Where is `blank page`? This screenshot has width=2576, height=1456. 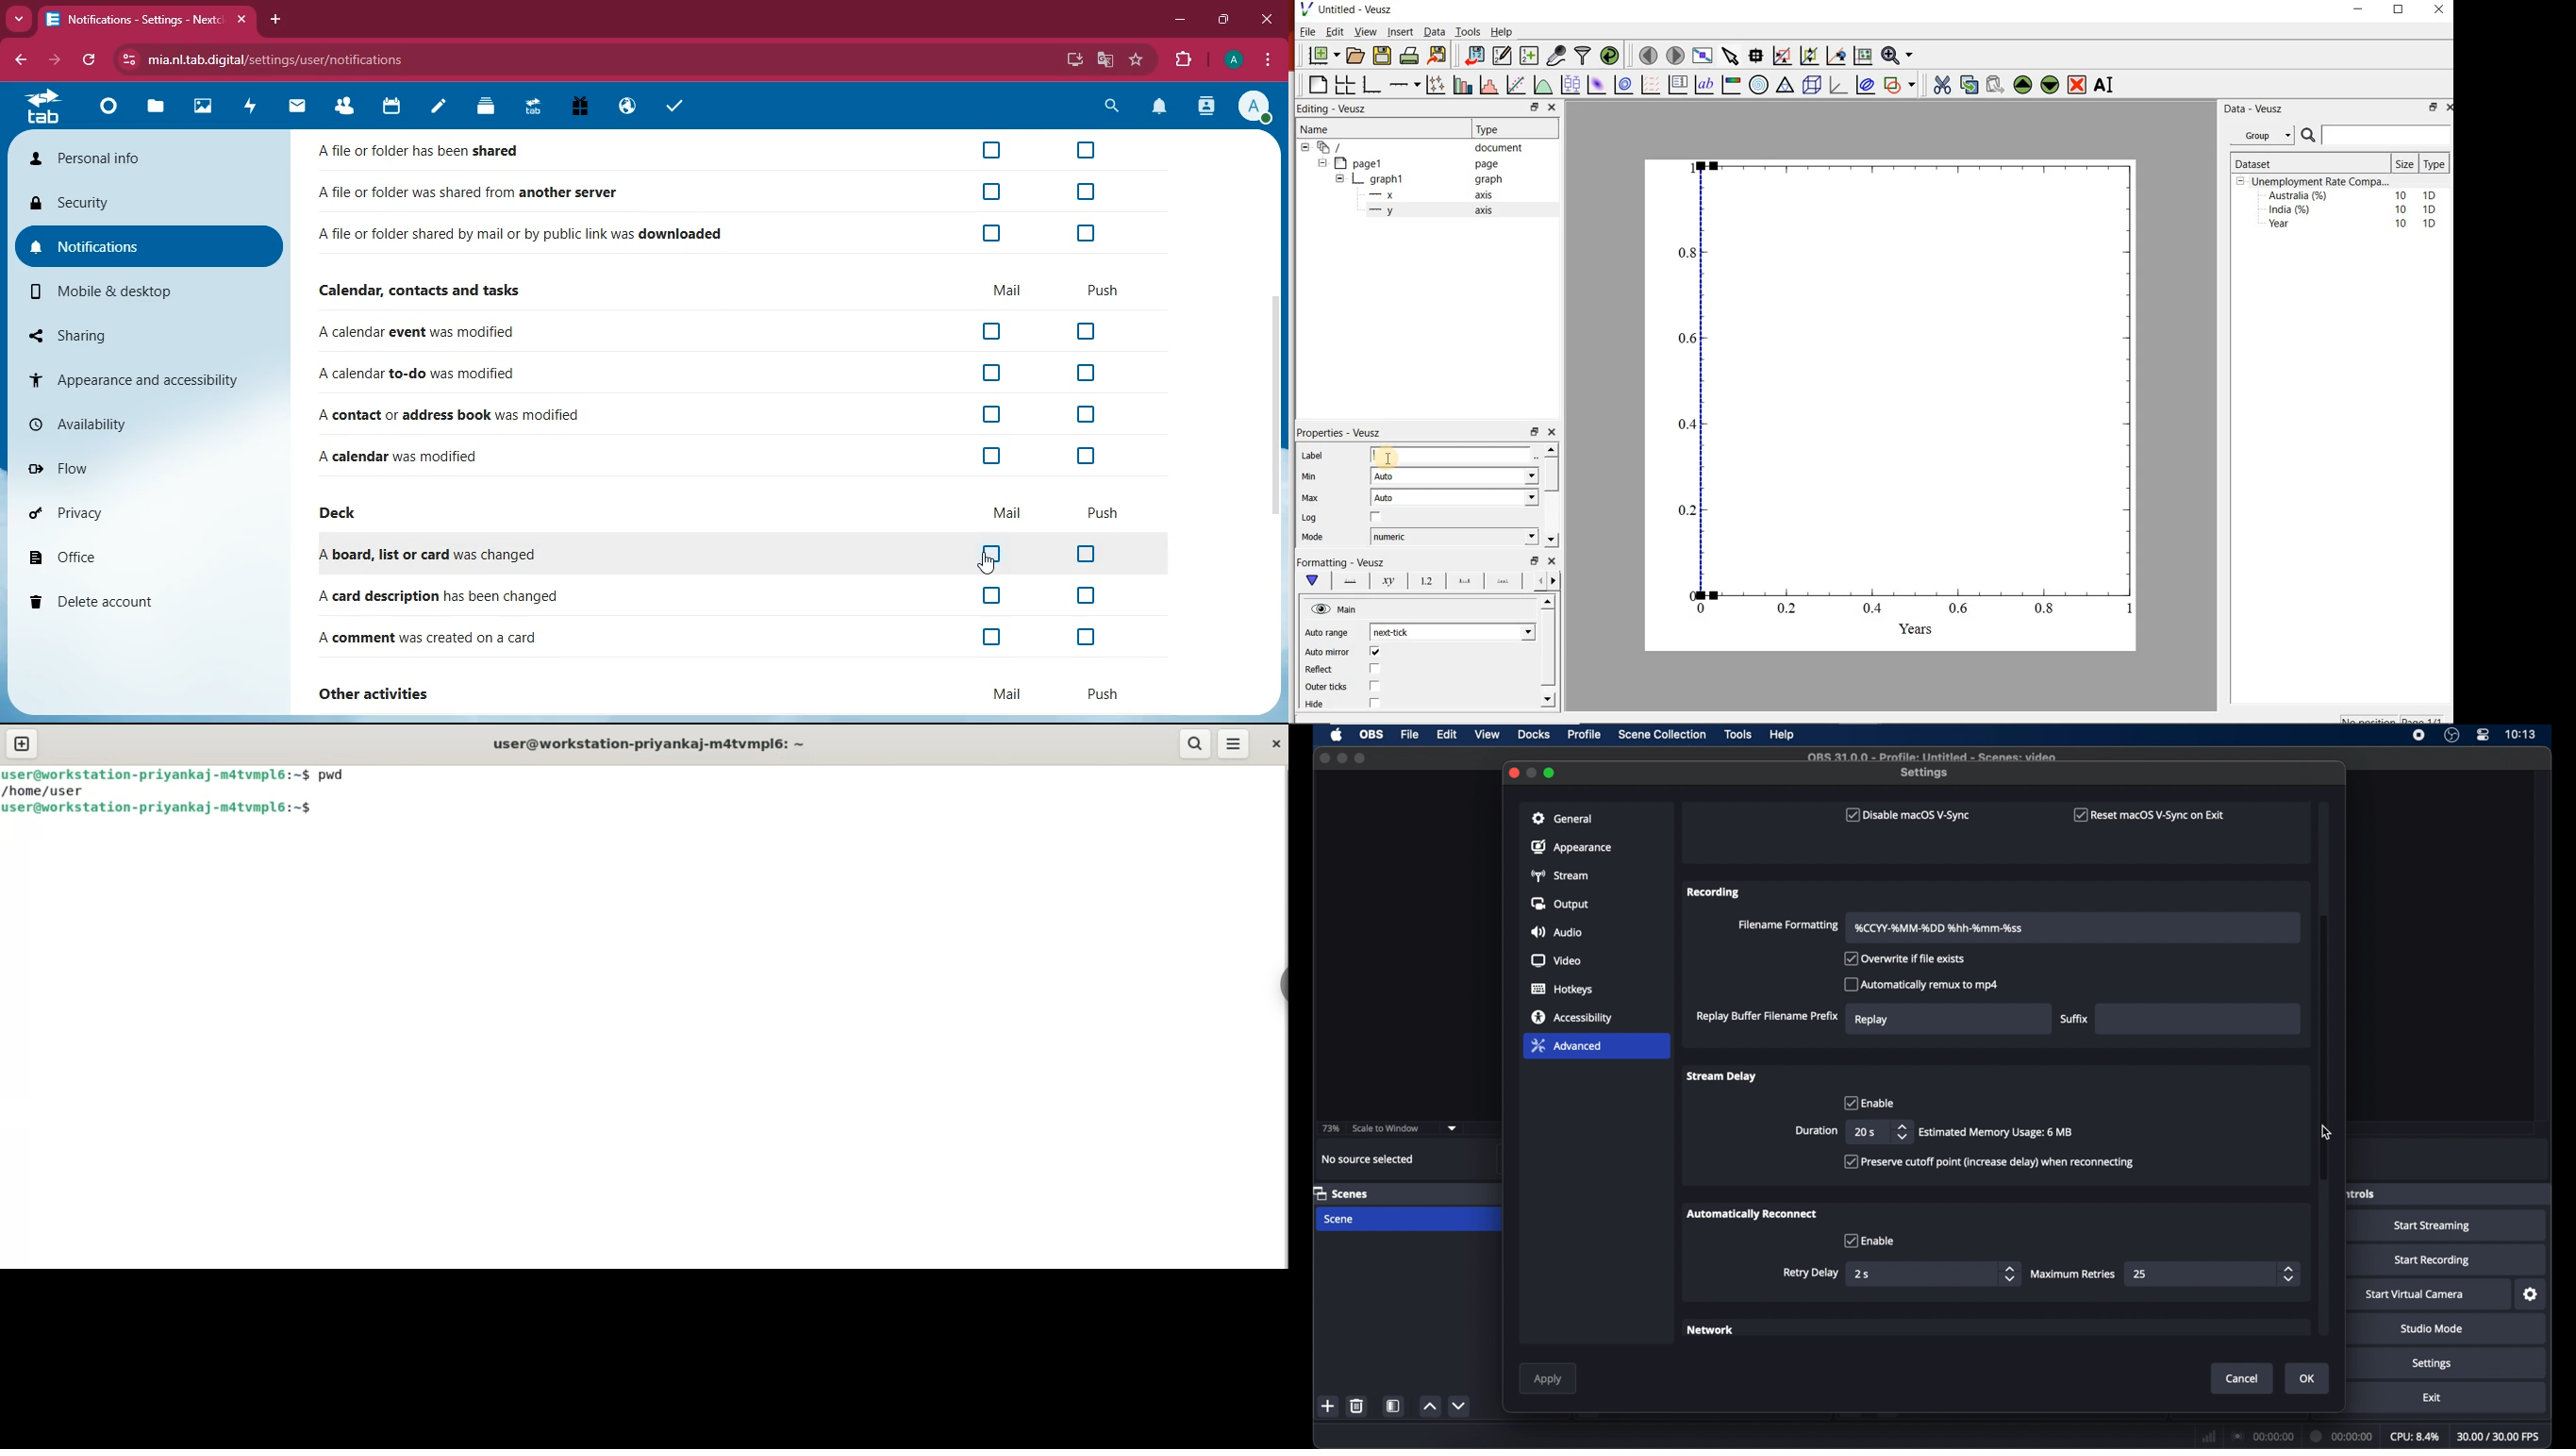
blank page is located at coordinates (1317, 83).